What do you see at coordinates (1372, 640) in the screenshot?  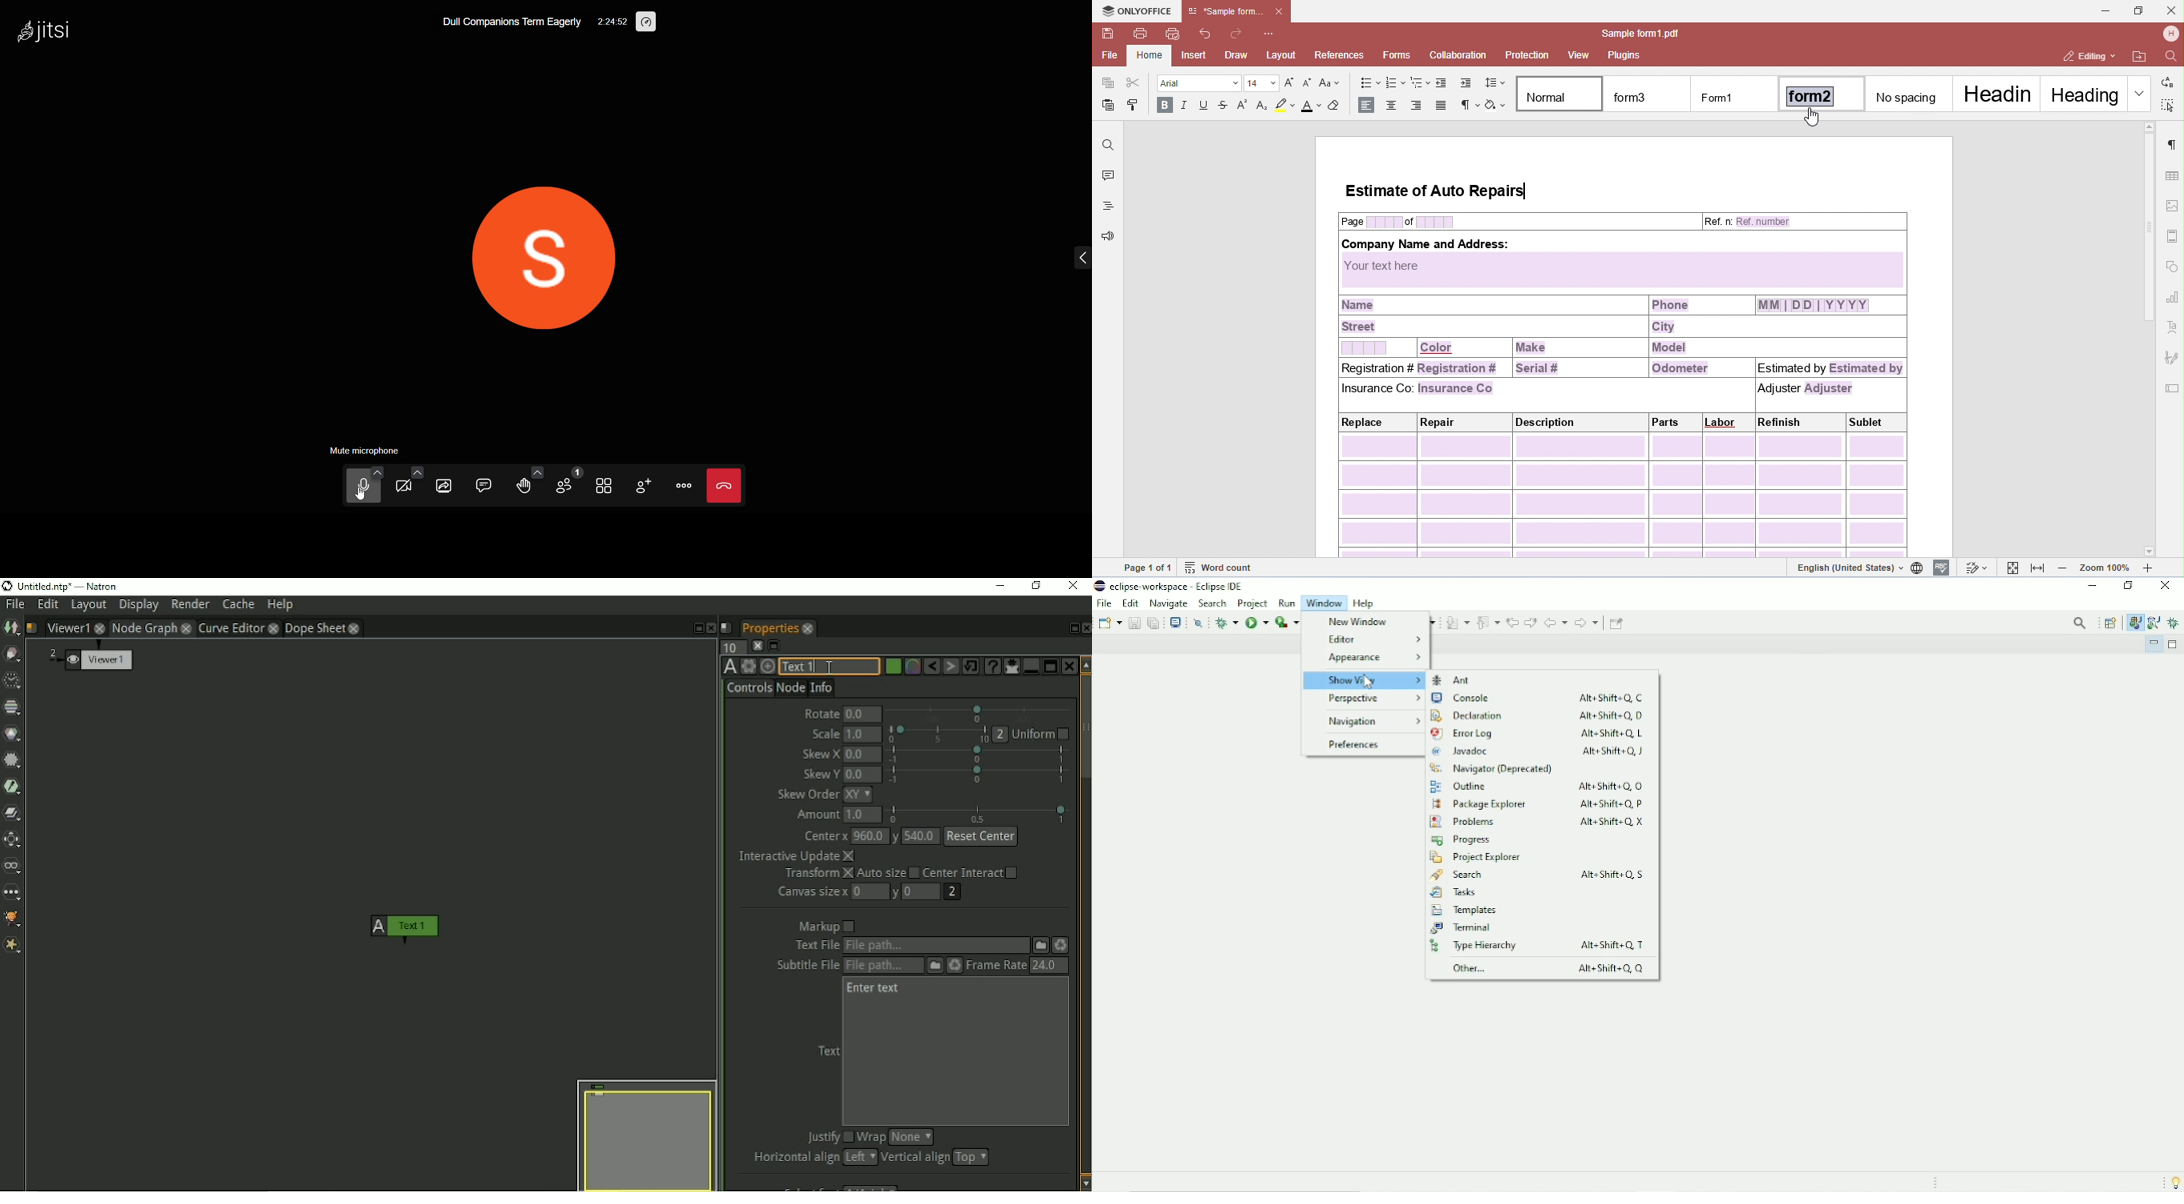 I see `Editor` at bounding box center [1372, 640].